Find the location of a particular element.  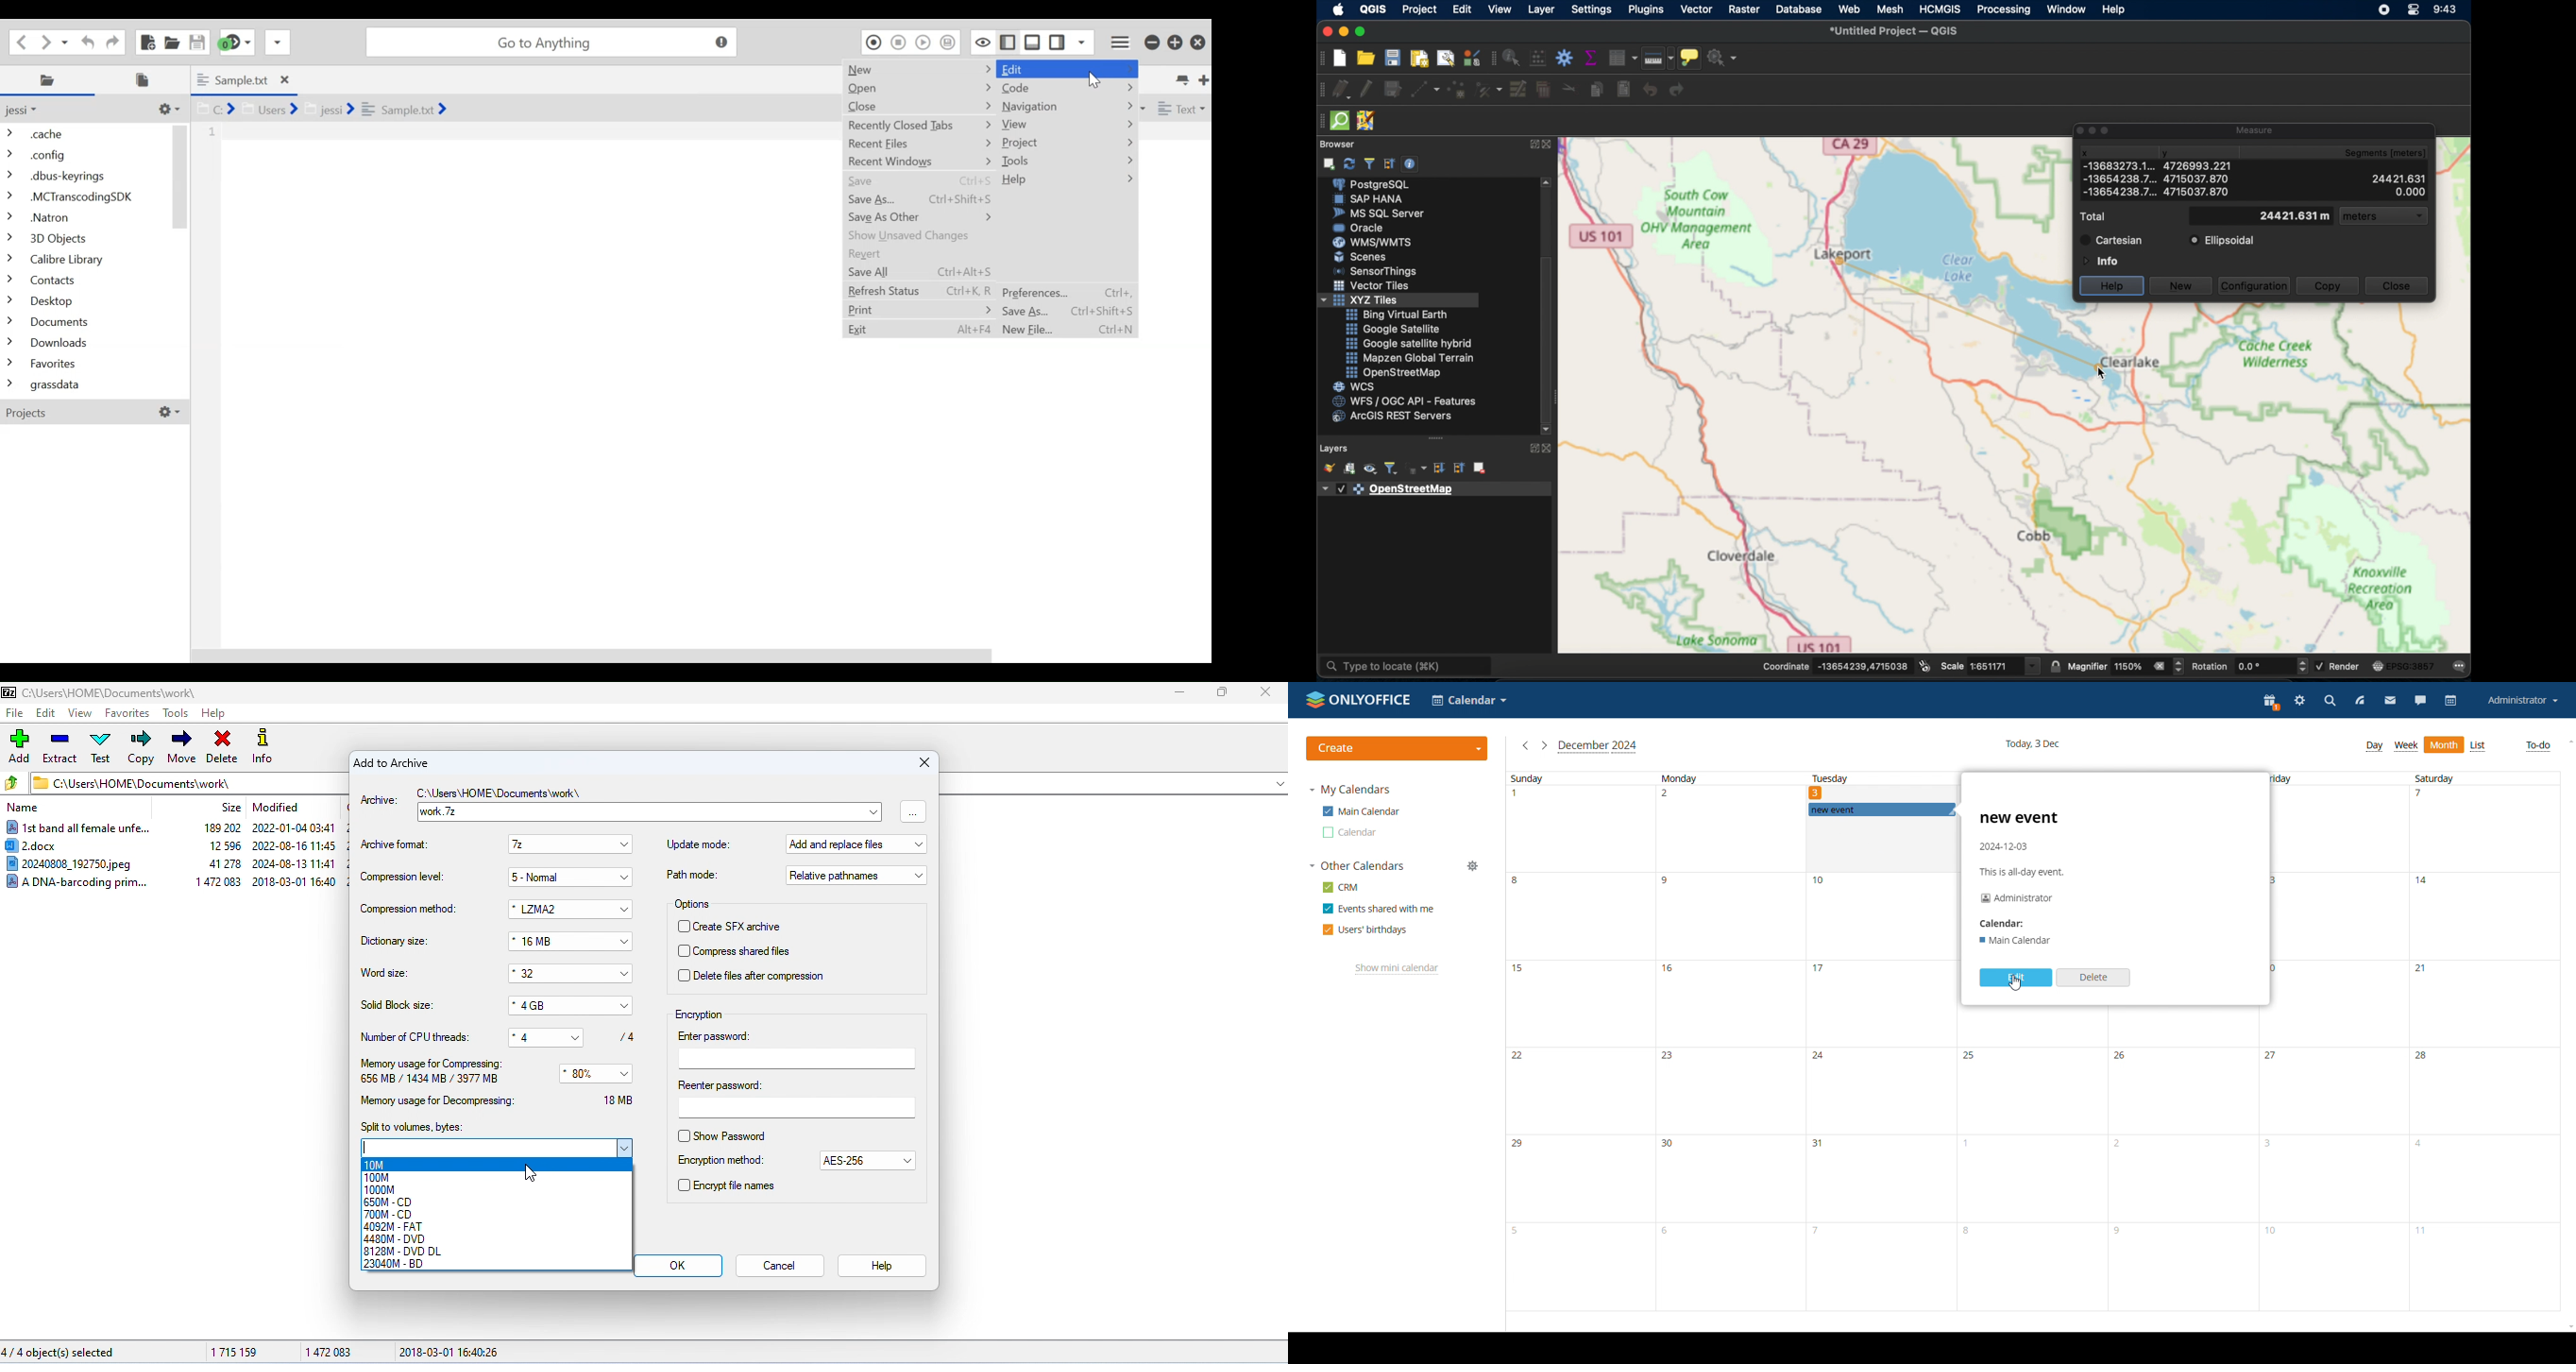

compress shared file is located at coordinates (750, 952).